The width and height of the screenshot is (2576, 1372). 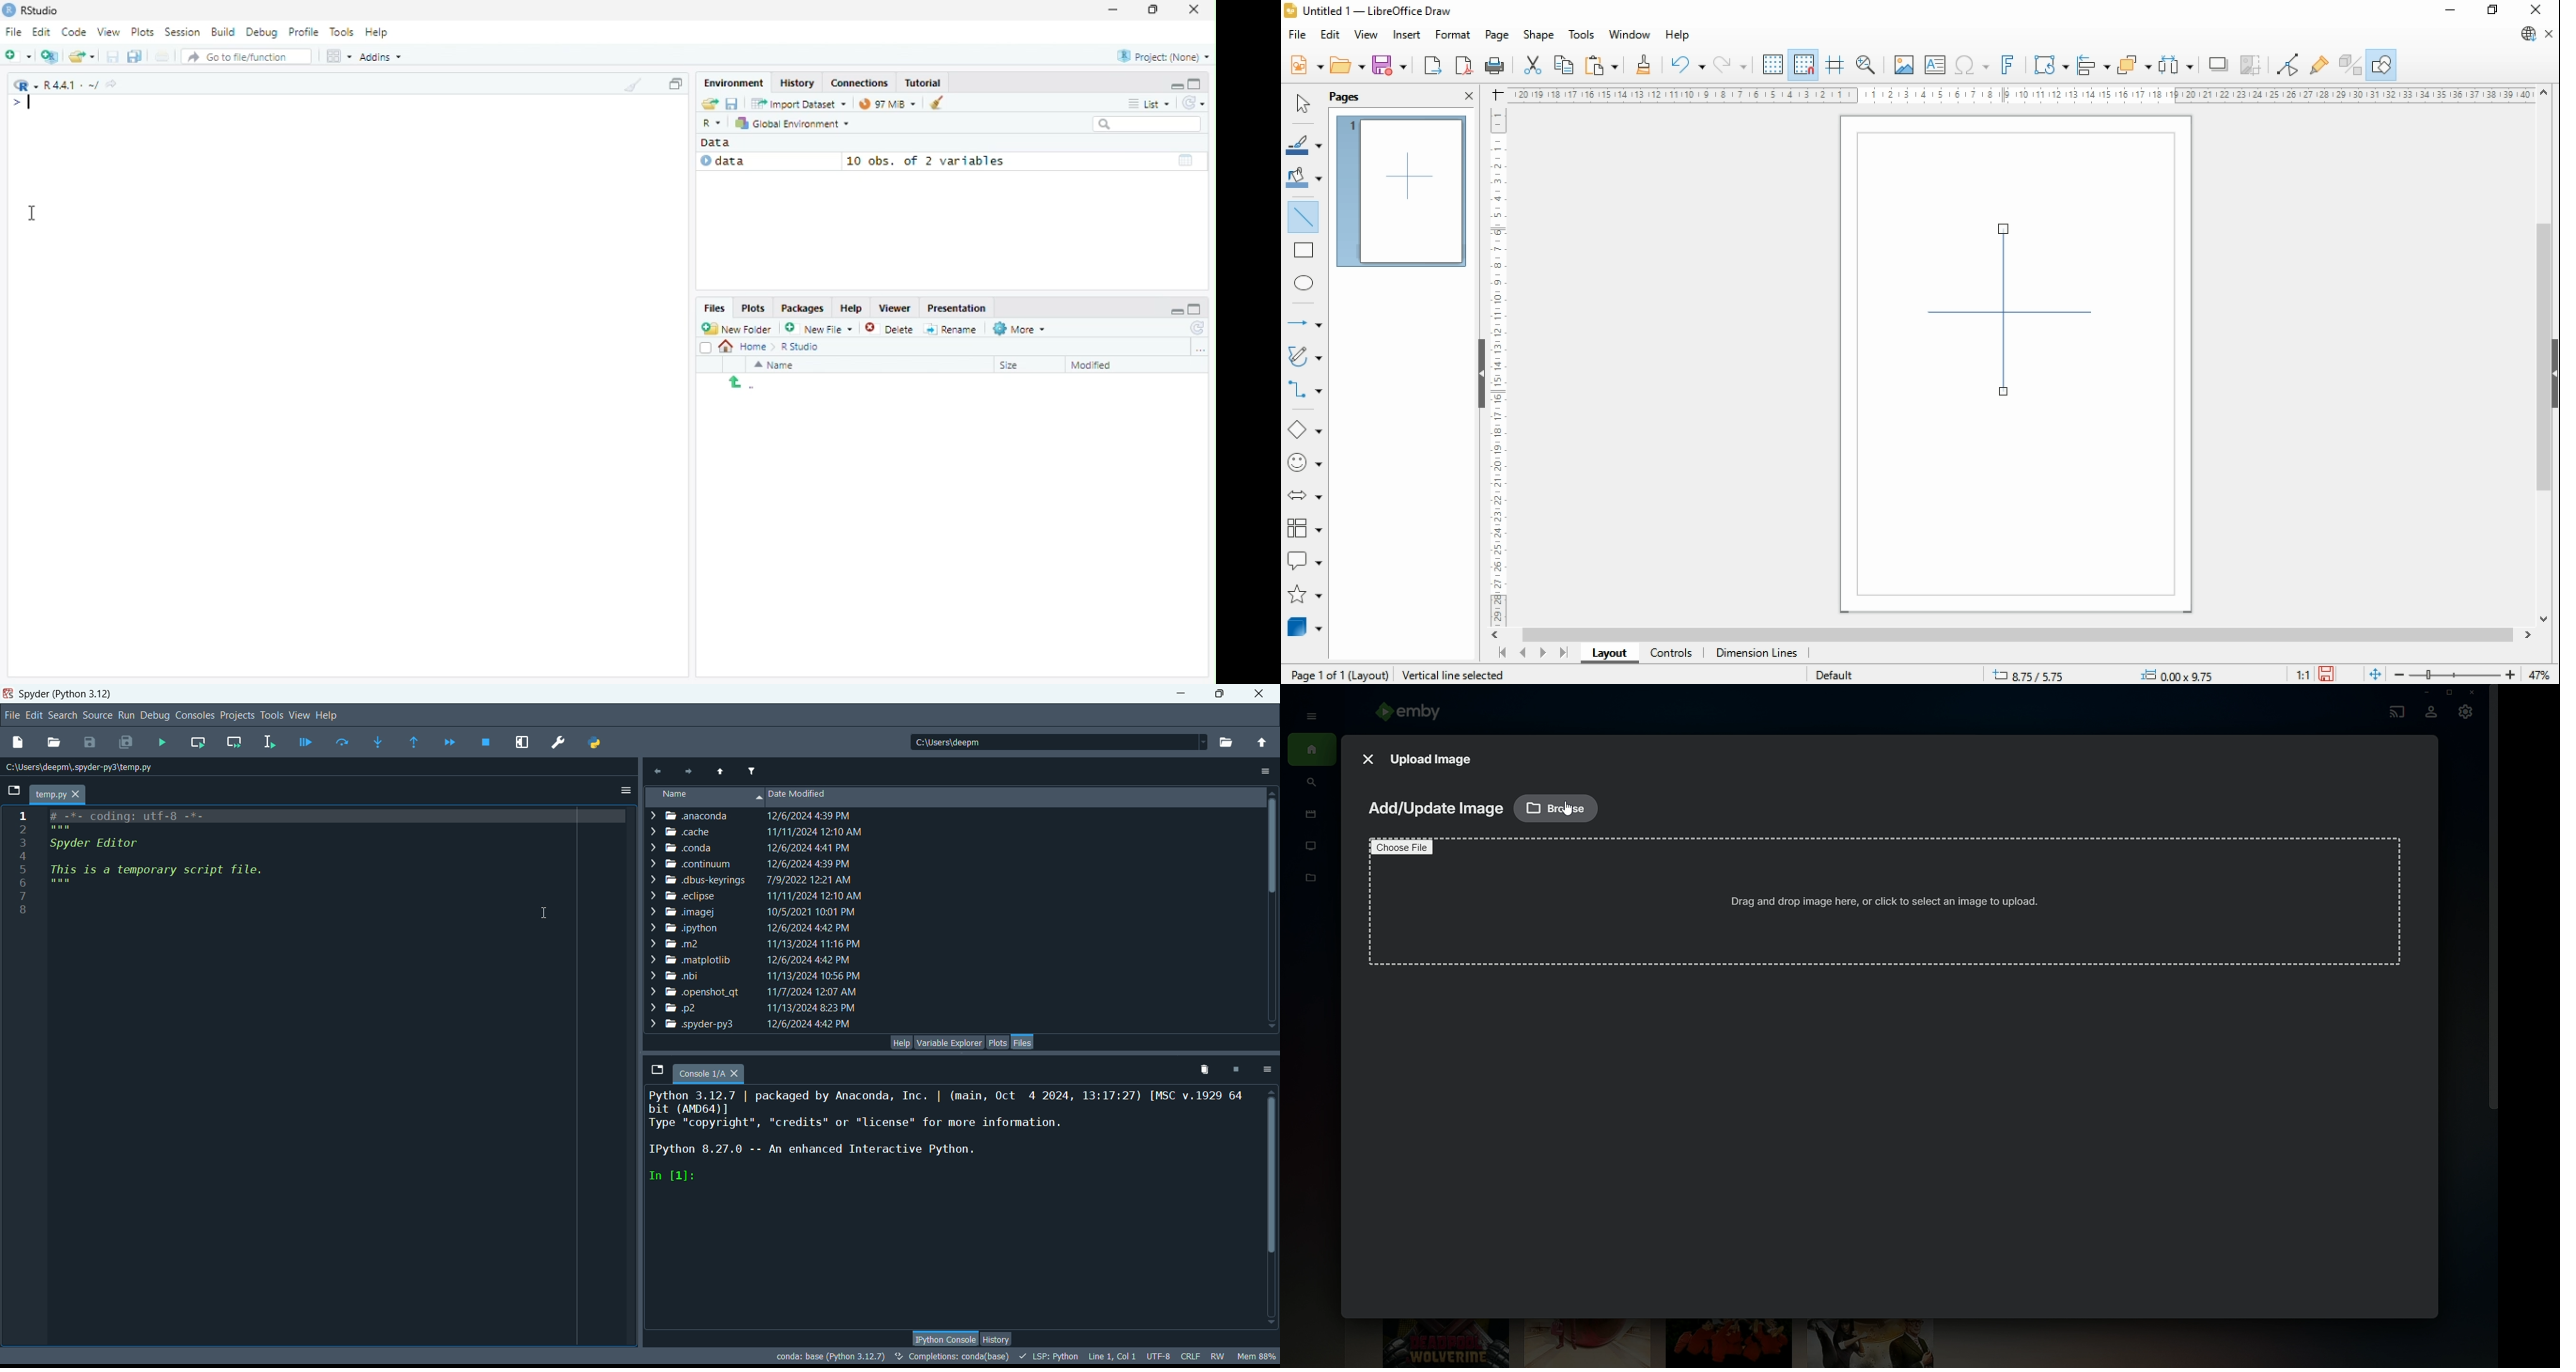 I want to click on maximize current pane, so click(x=521, y=743).